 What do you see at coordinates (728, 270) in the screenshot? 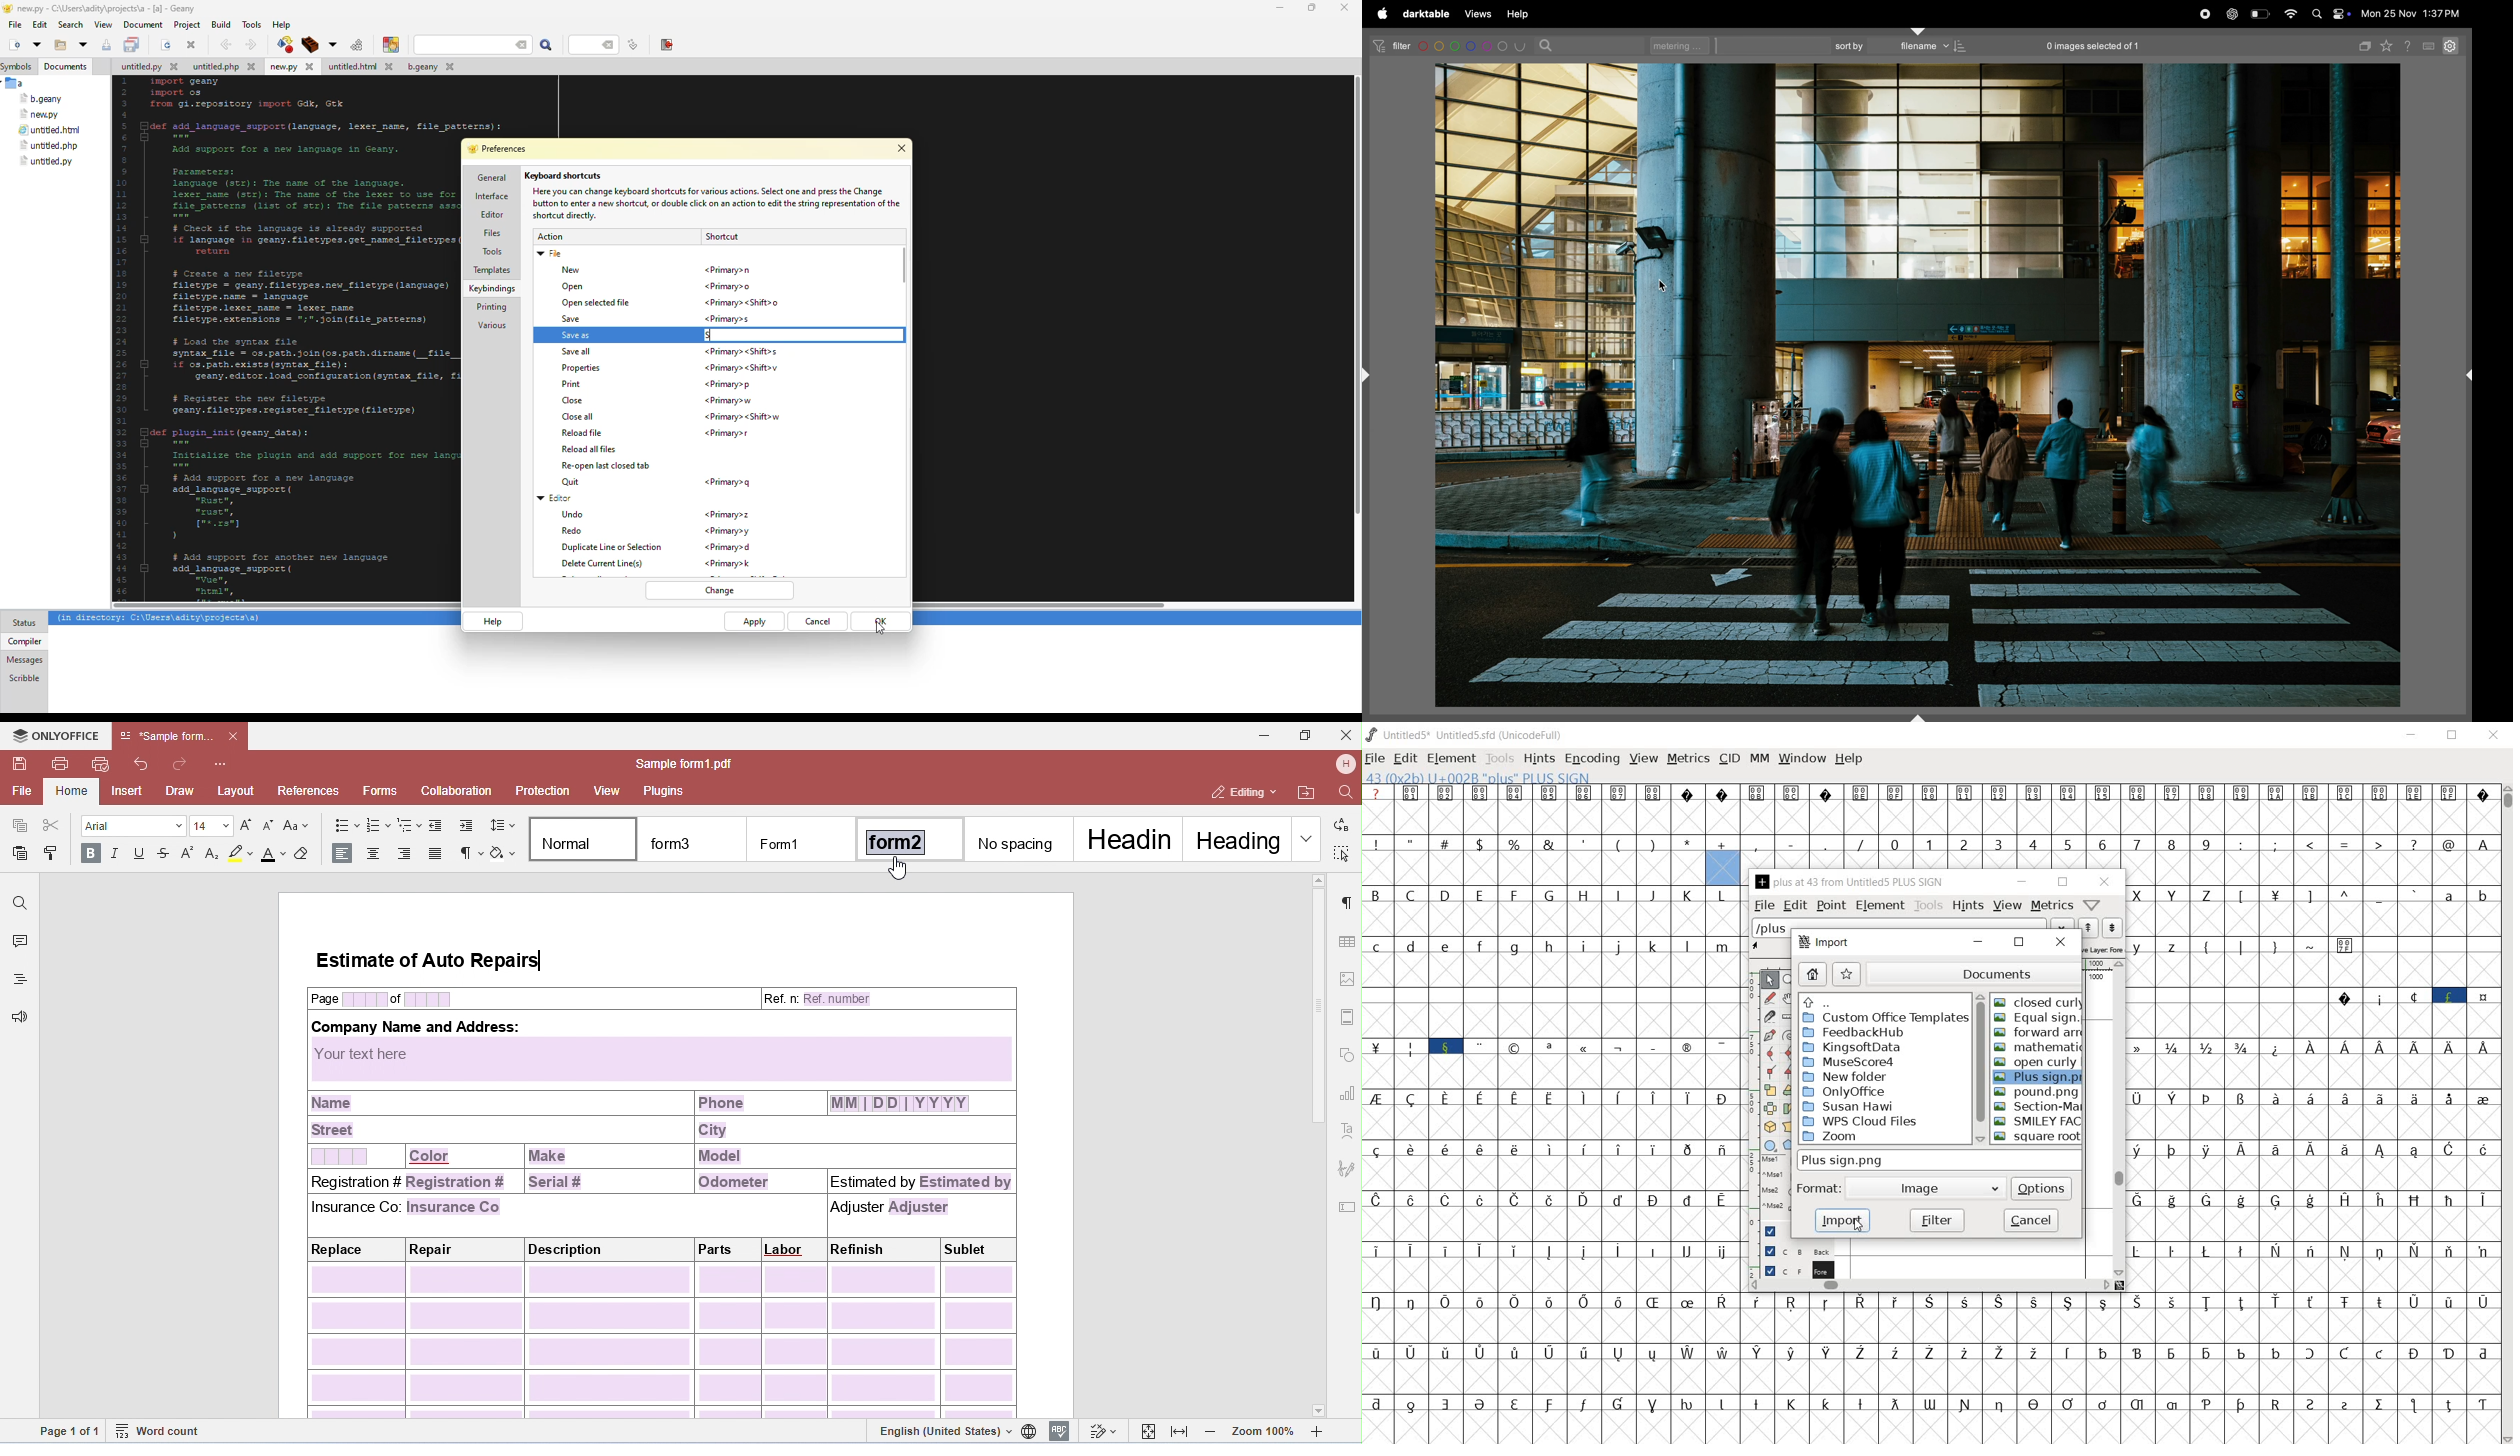
I see `shortcut` at bounding box center [728, 270].